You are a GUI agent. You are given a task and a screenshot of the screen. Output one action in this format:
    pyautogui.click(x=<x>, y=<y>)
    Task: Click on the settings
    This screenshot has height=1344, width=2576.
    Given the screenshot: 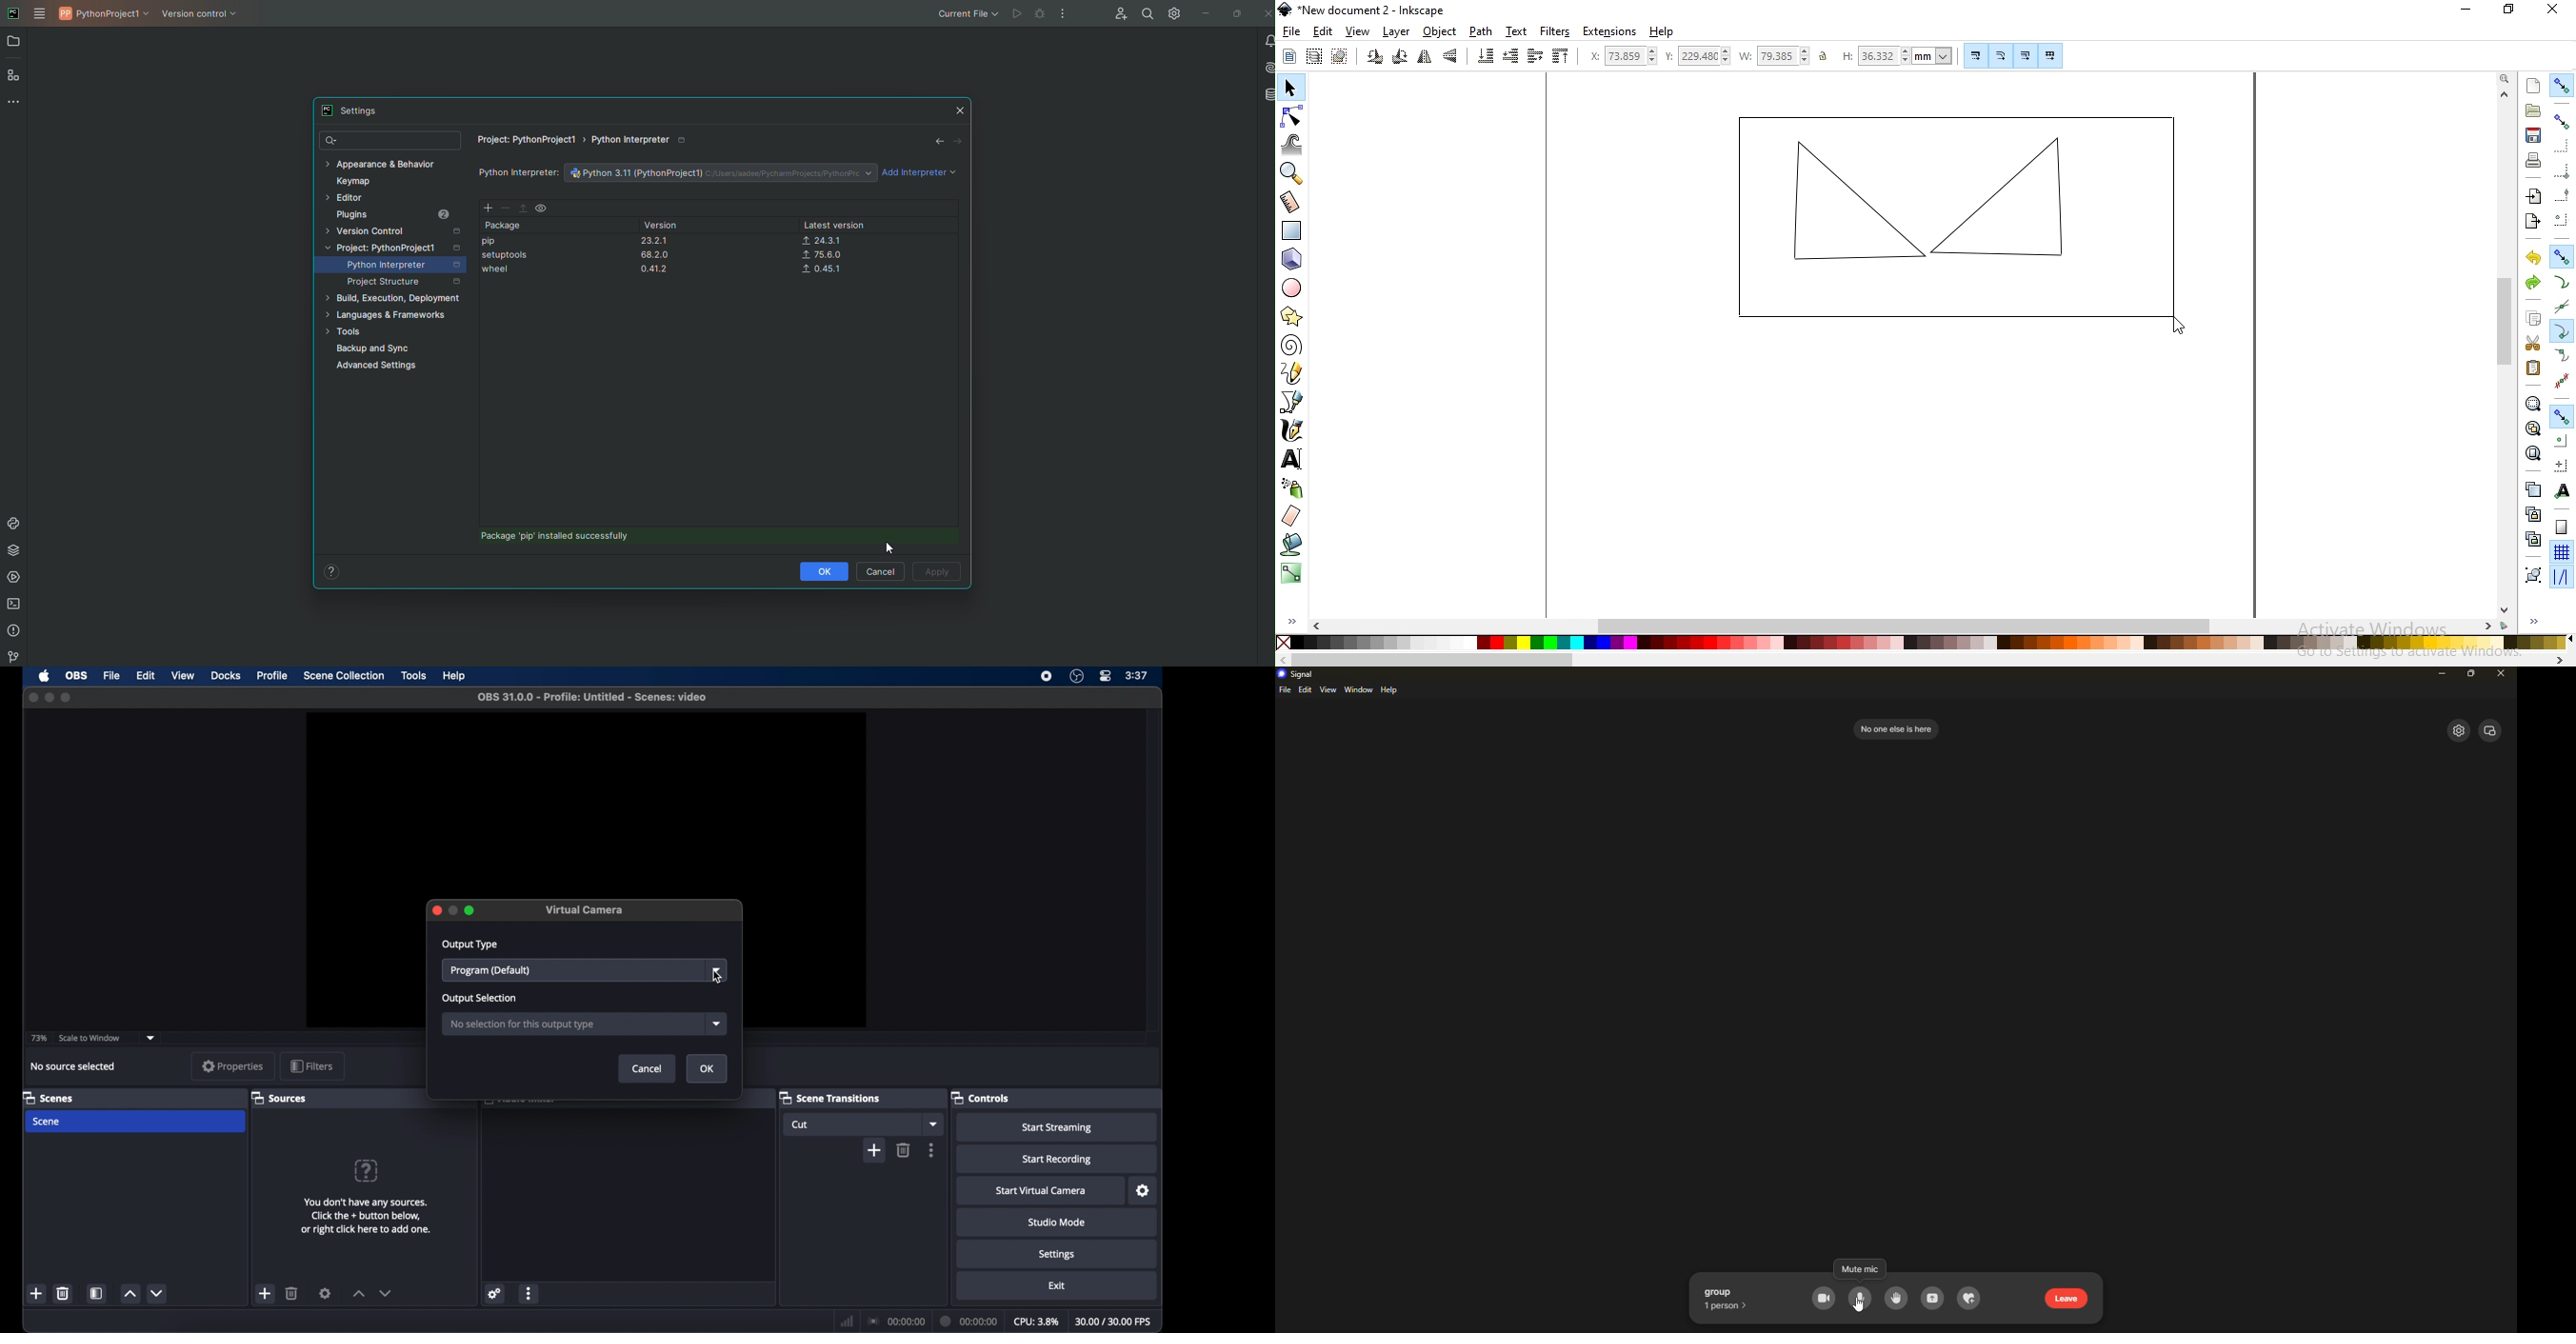 What is the action you would take?
    pyautogui.click(x=1144, y=1190)
    